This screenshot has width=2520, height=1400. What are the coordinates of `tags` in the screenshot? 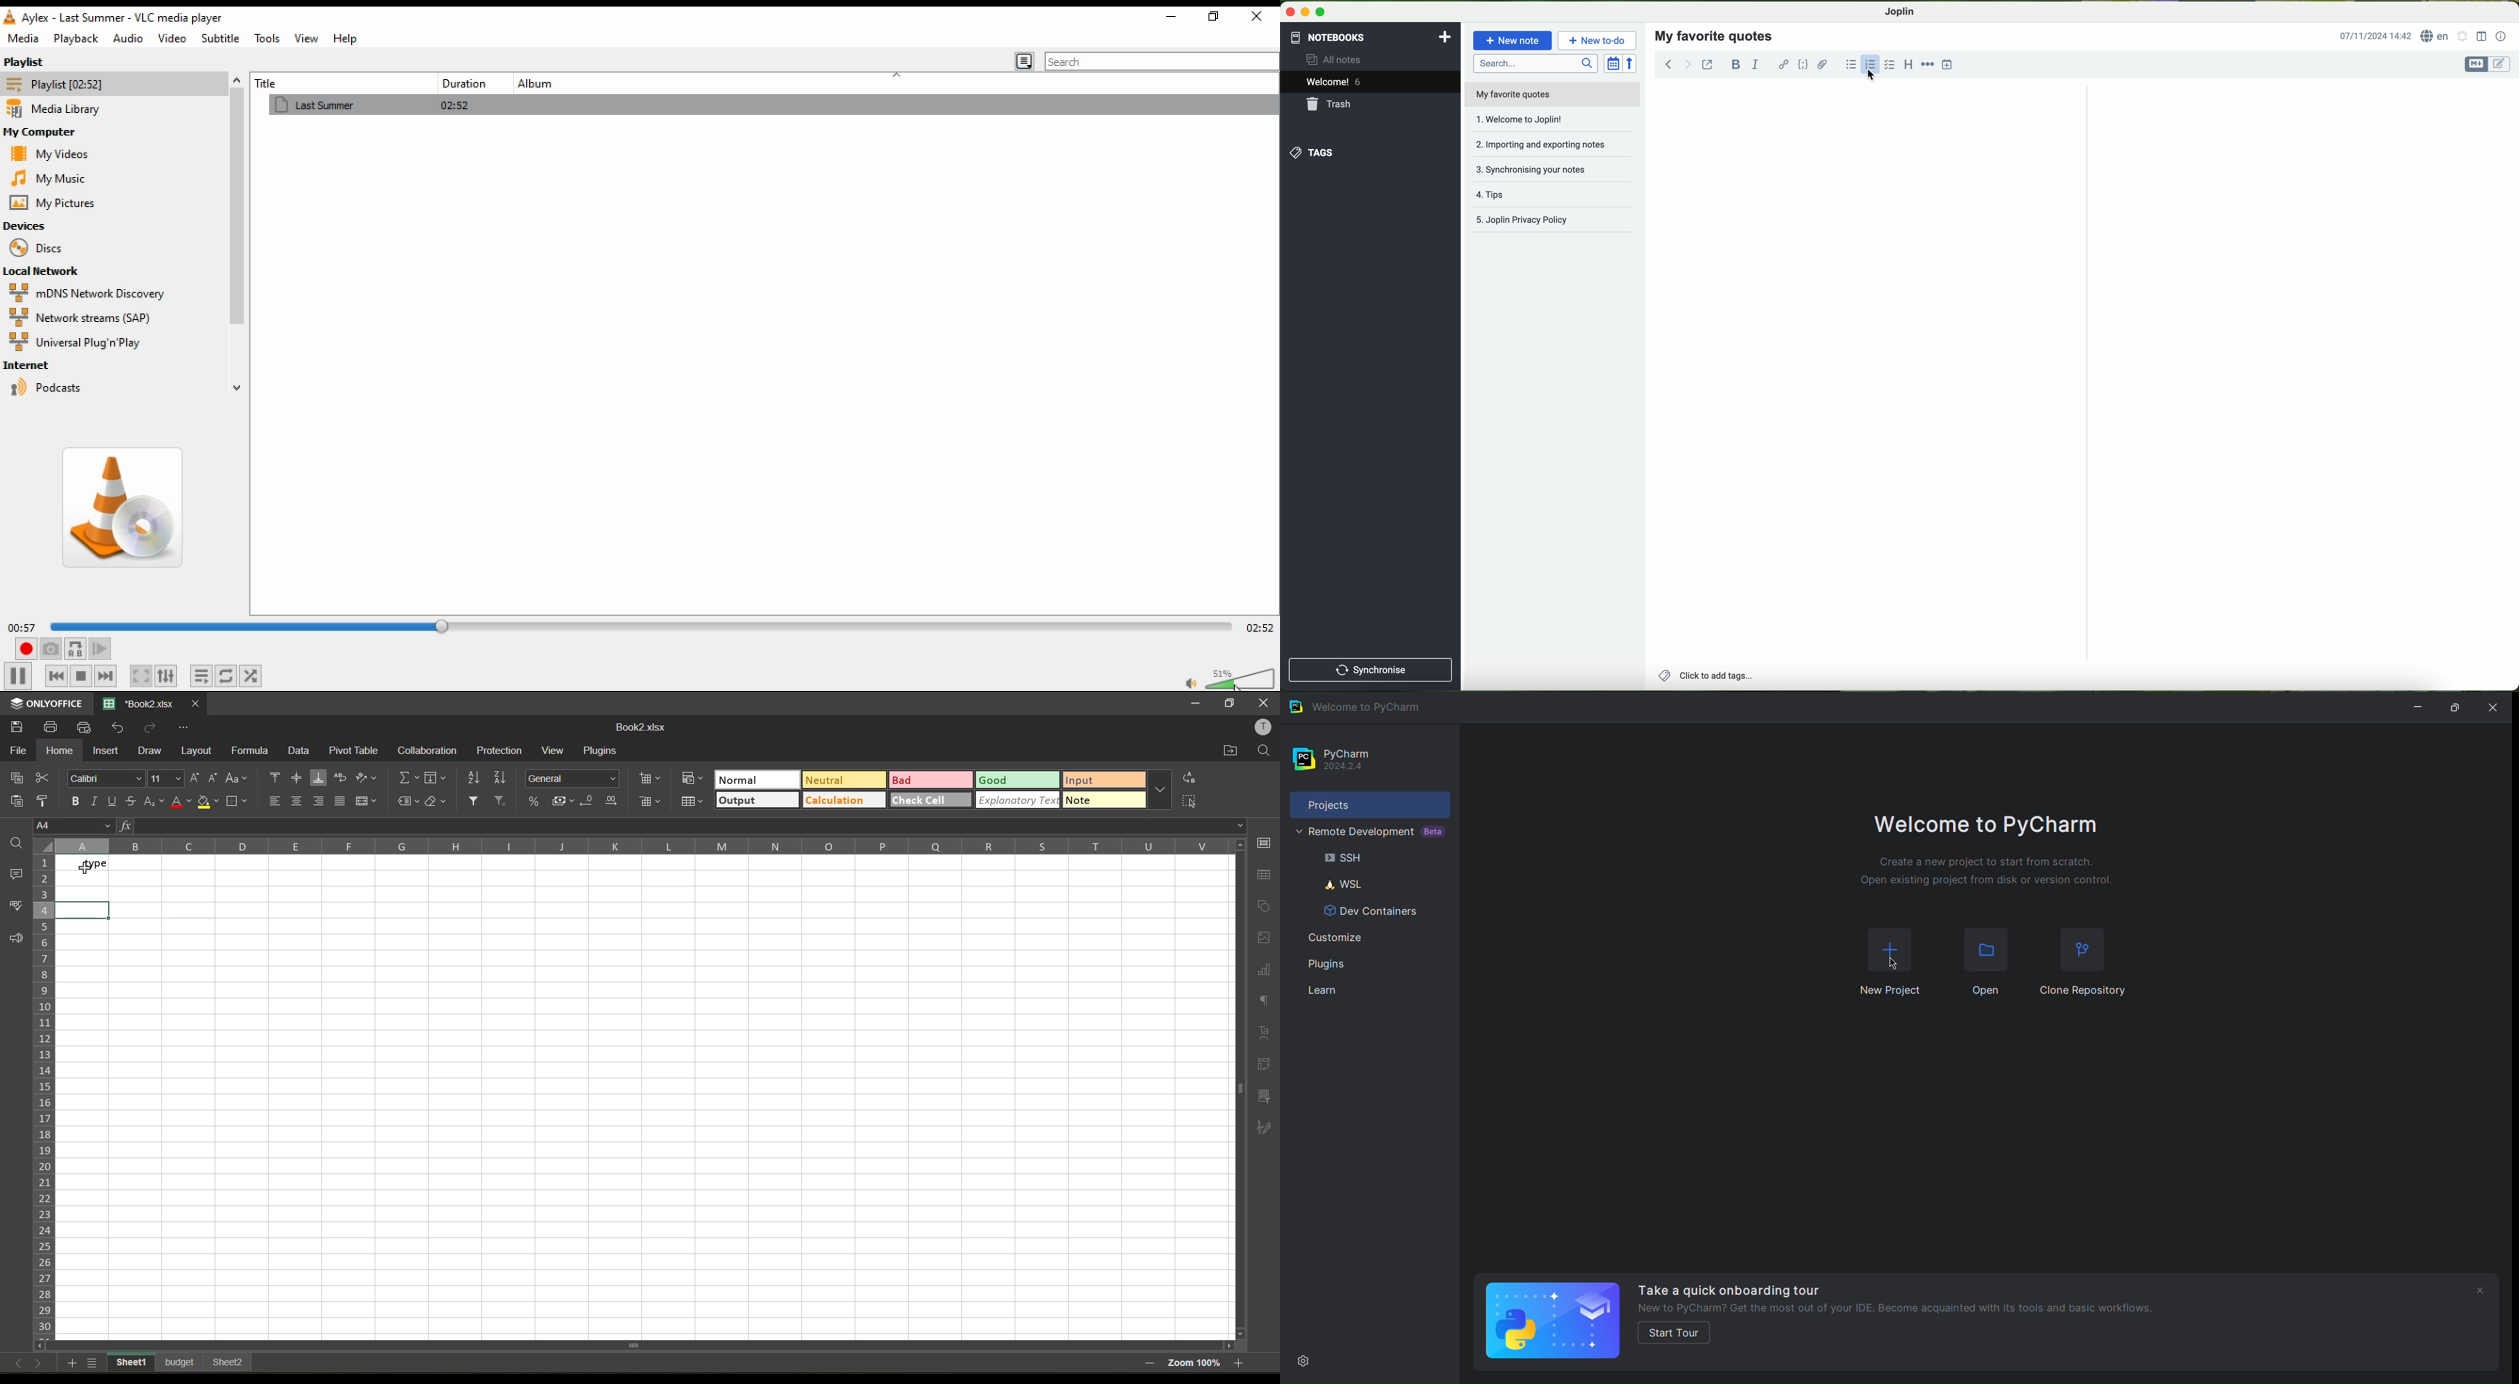 It's located at (1550, 194).